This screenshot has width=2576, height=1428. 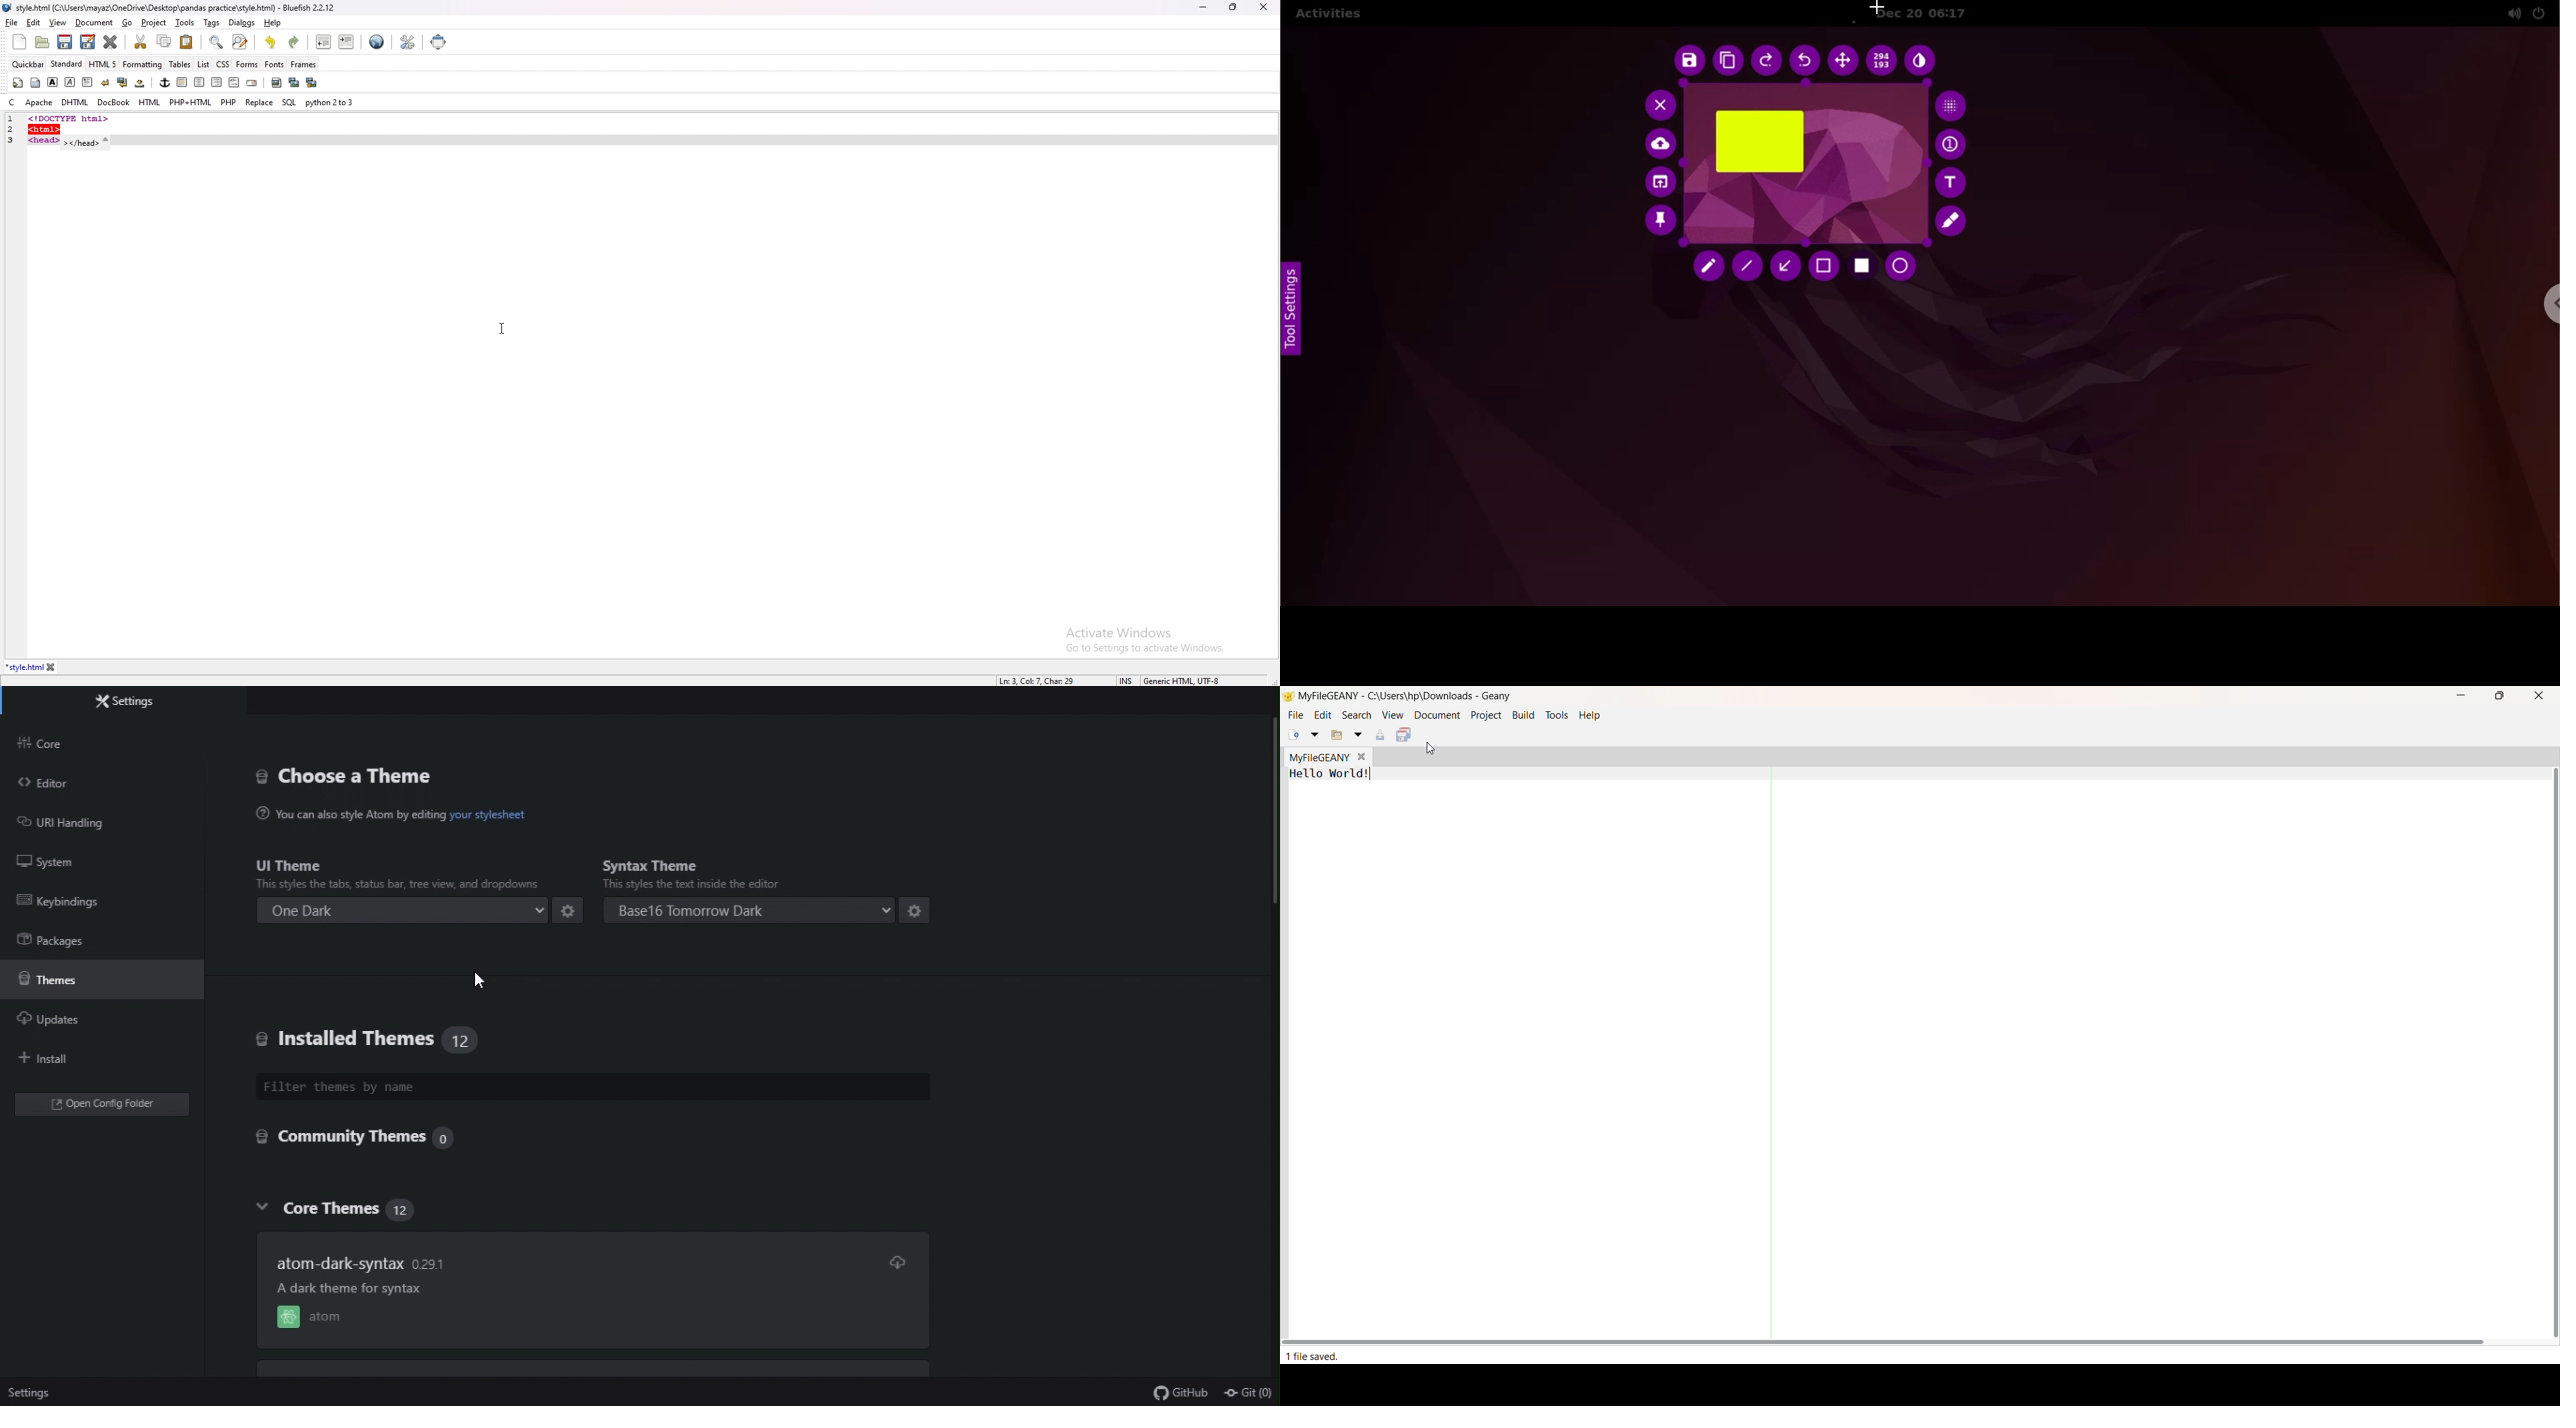 I want to click on Settings, so click(x=31, y=1393).